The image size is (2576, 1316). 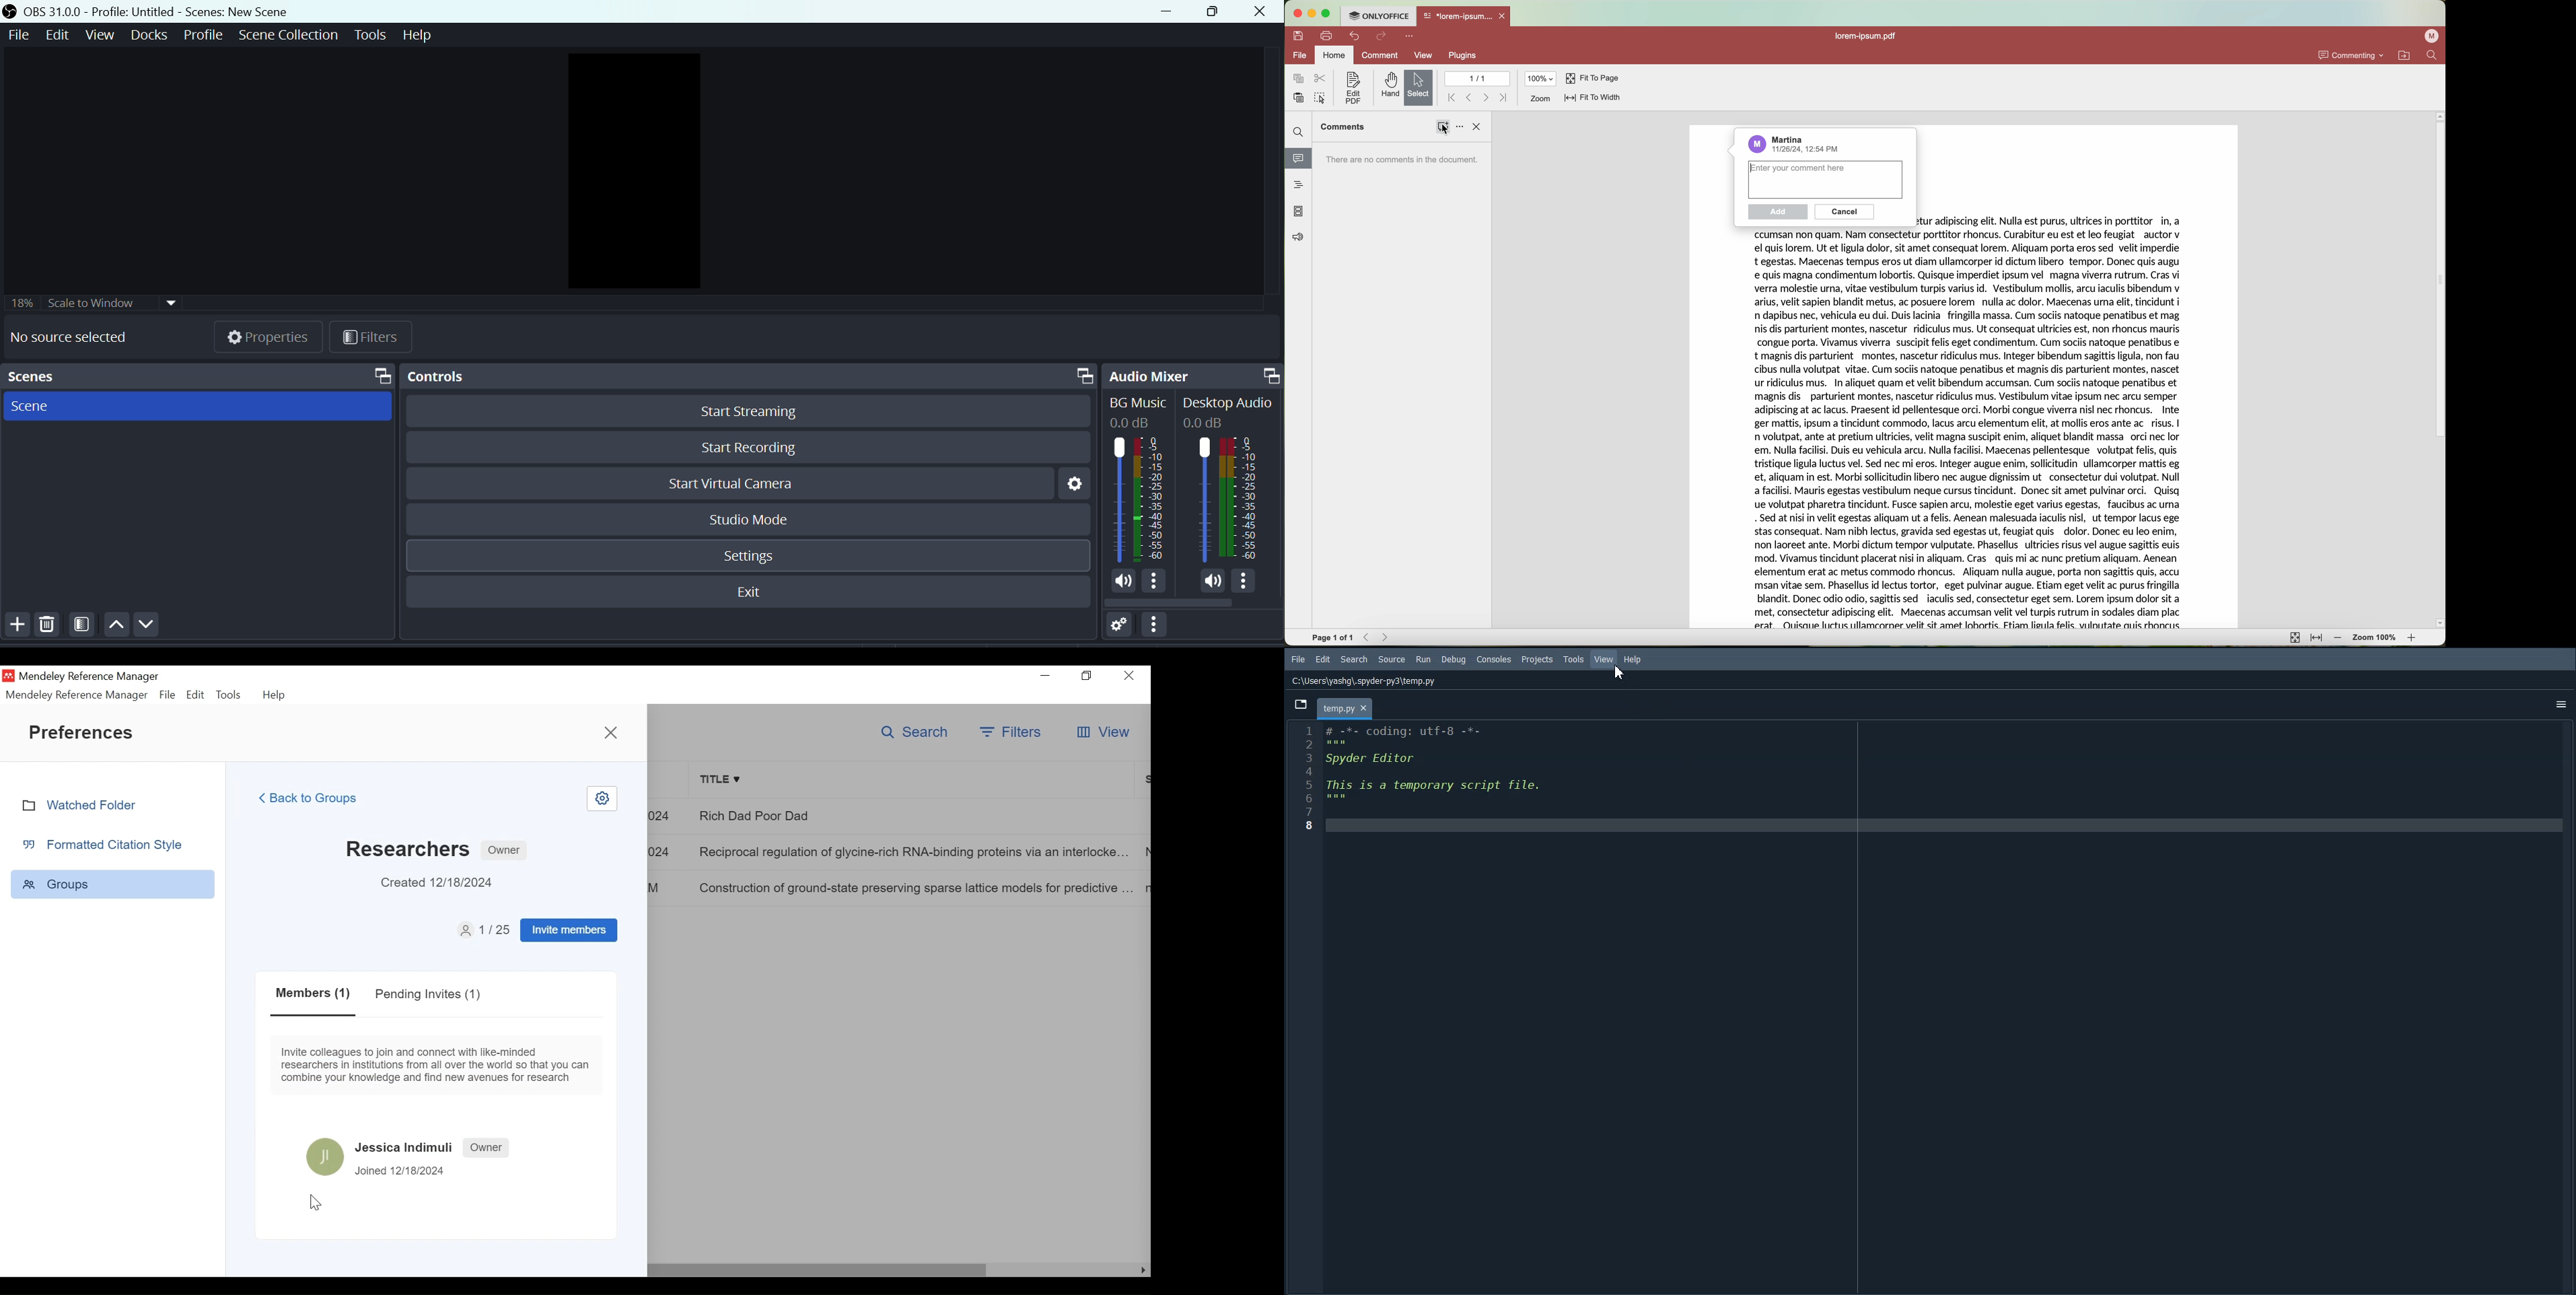 What do you see at coordinates (57, 36) in the screenshot?
I see `Edit` at bounding box center [57, 36].